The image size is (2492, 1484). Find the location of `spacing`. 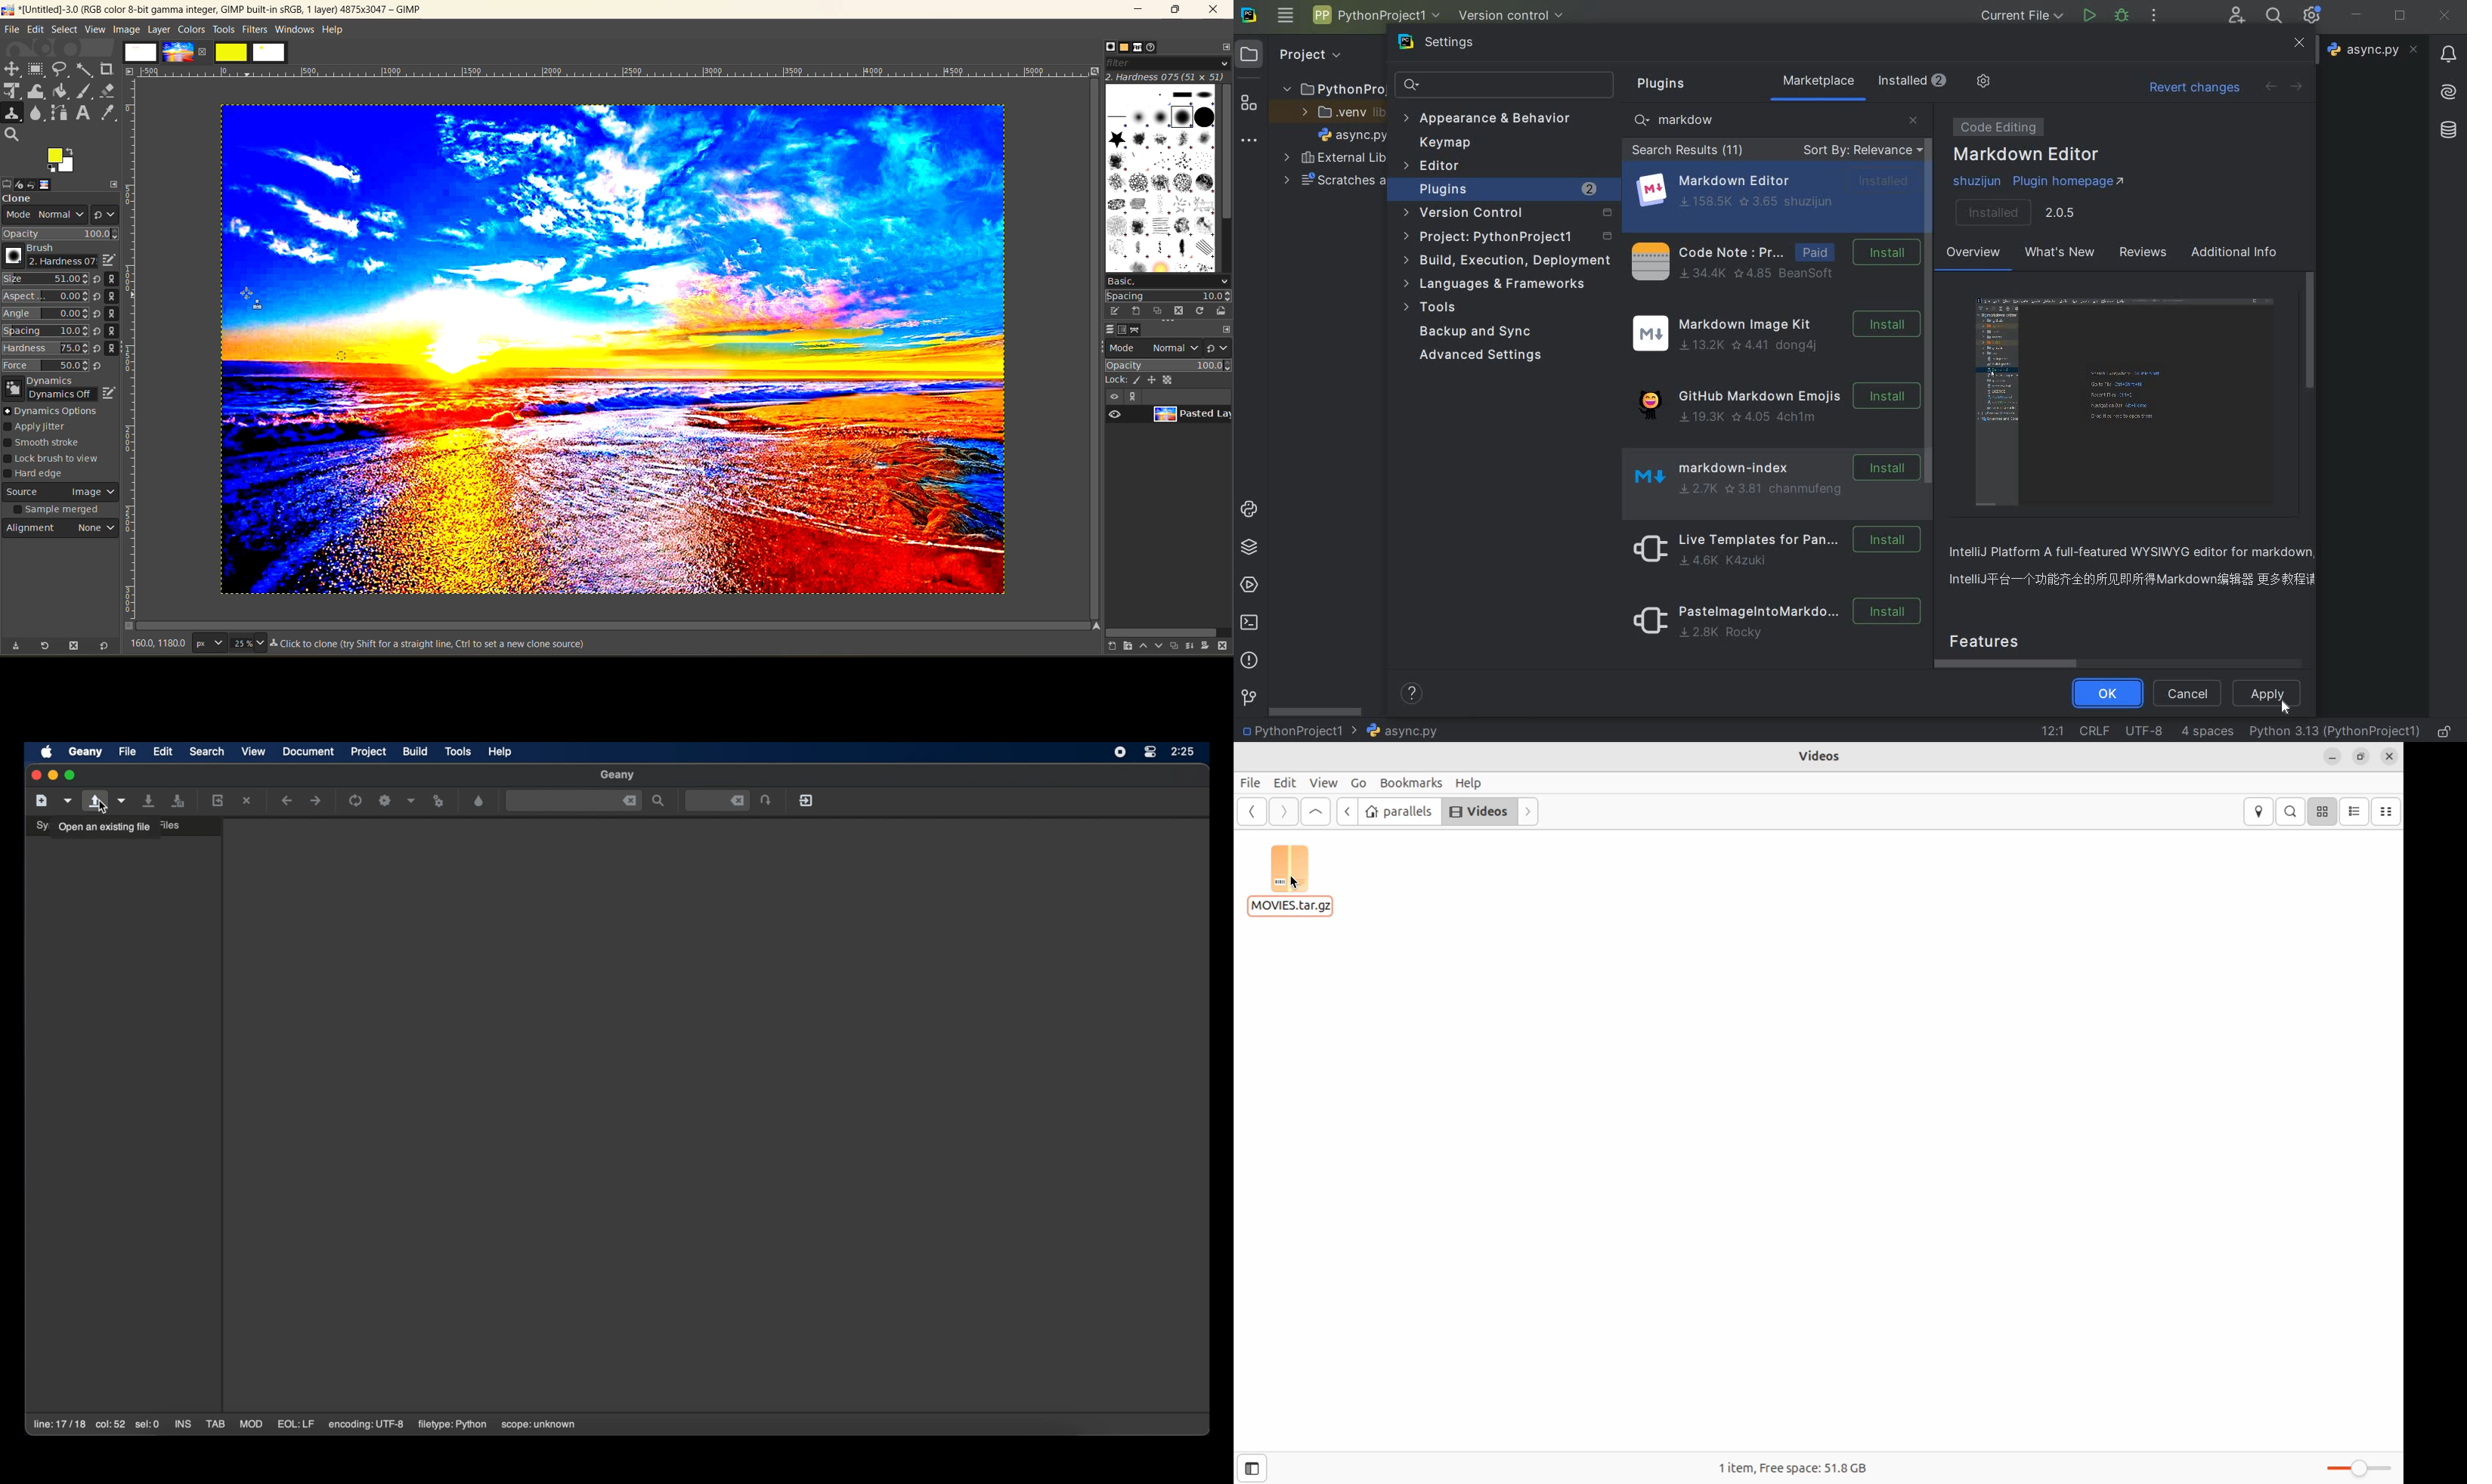

spacing is located at coordinates (1168, 296).